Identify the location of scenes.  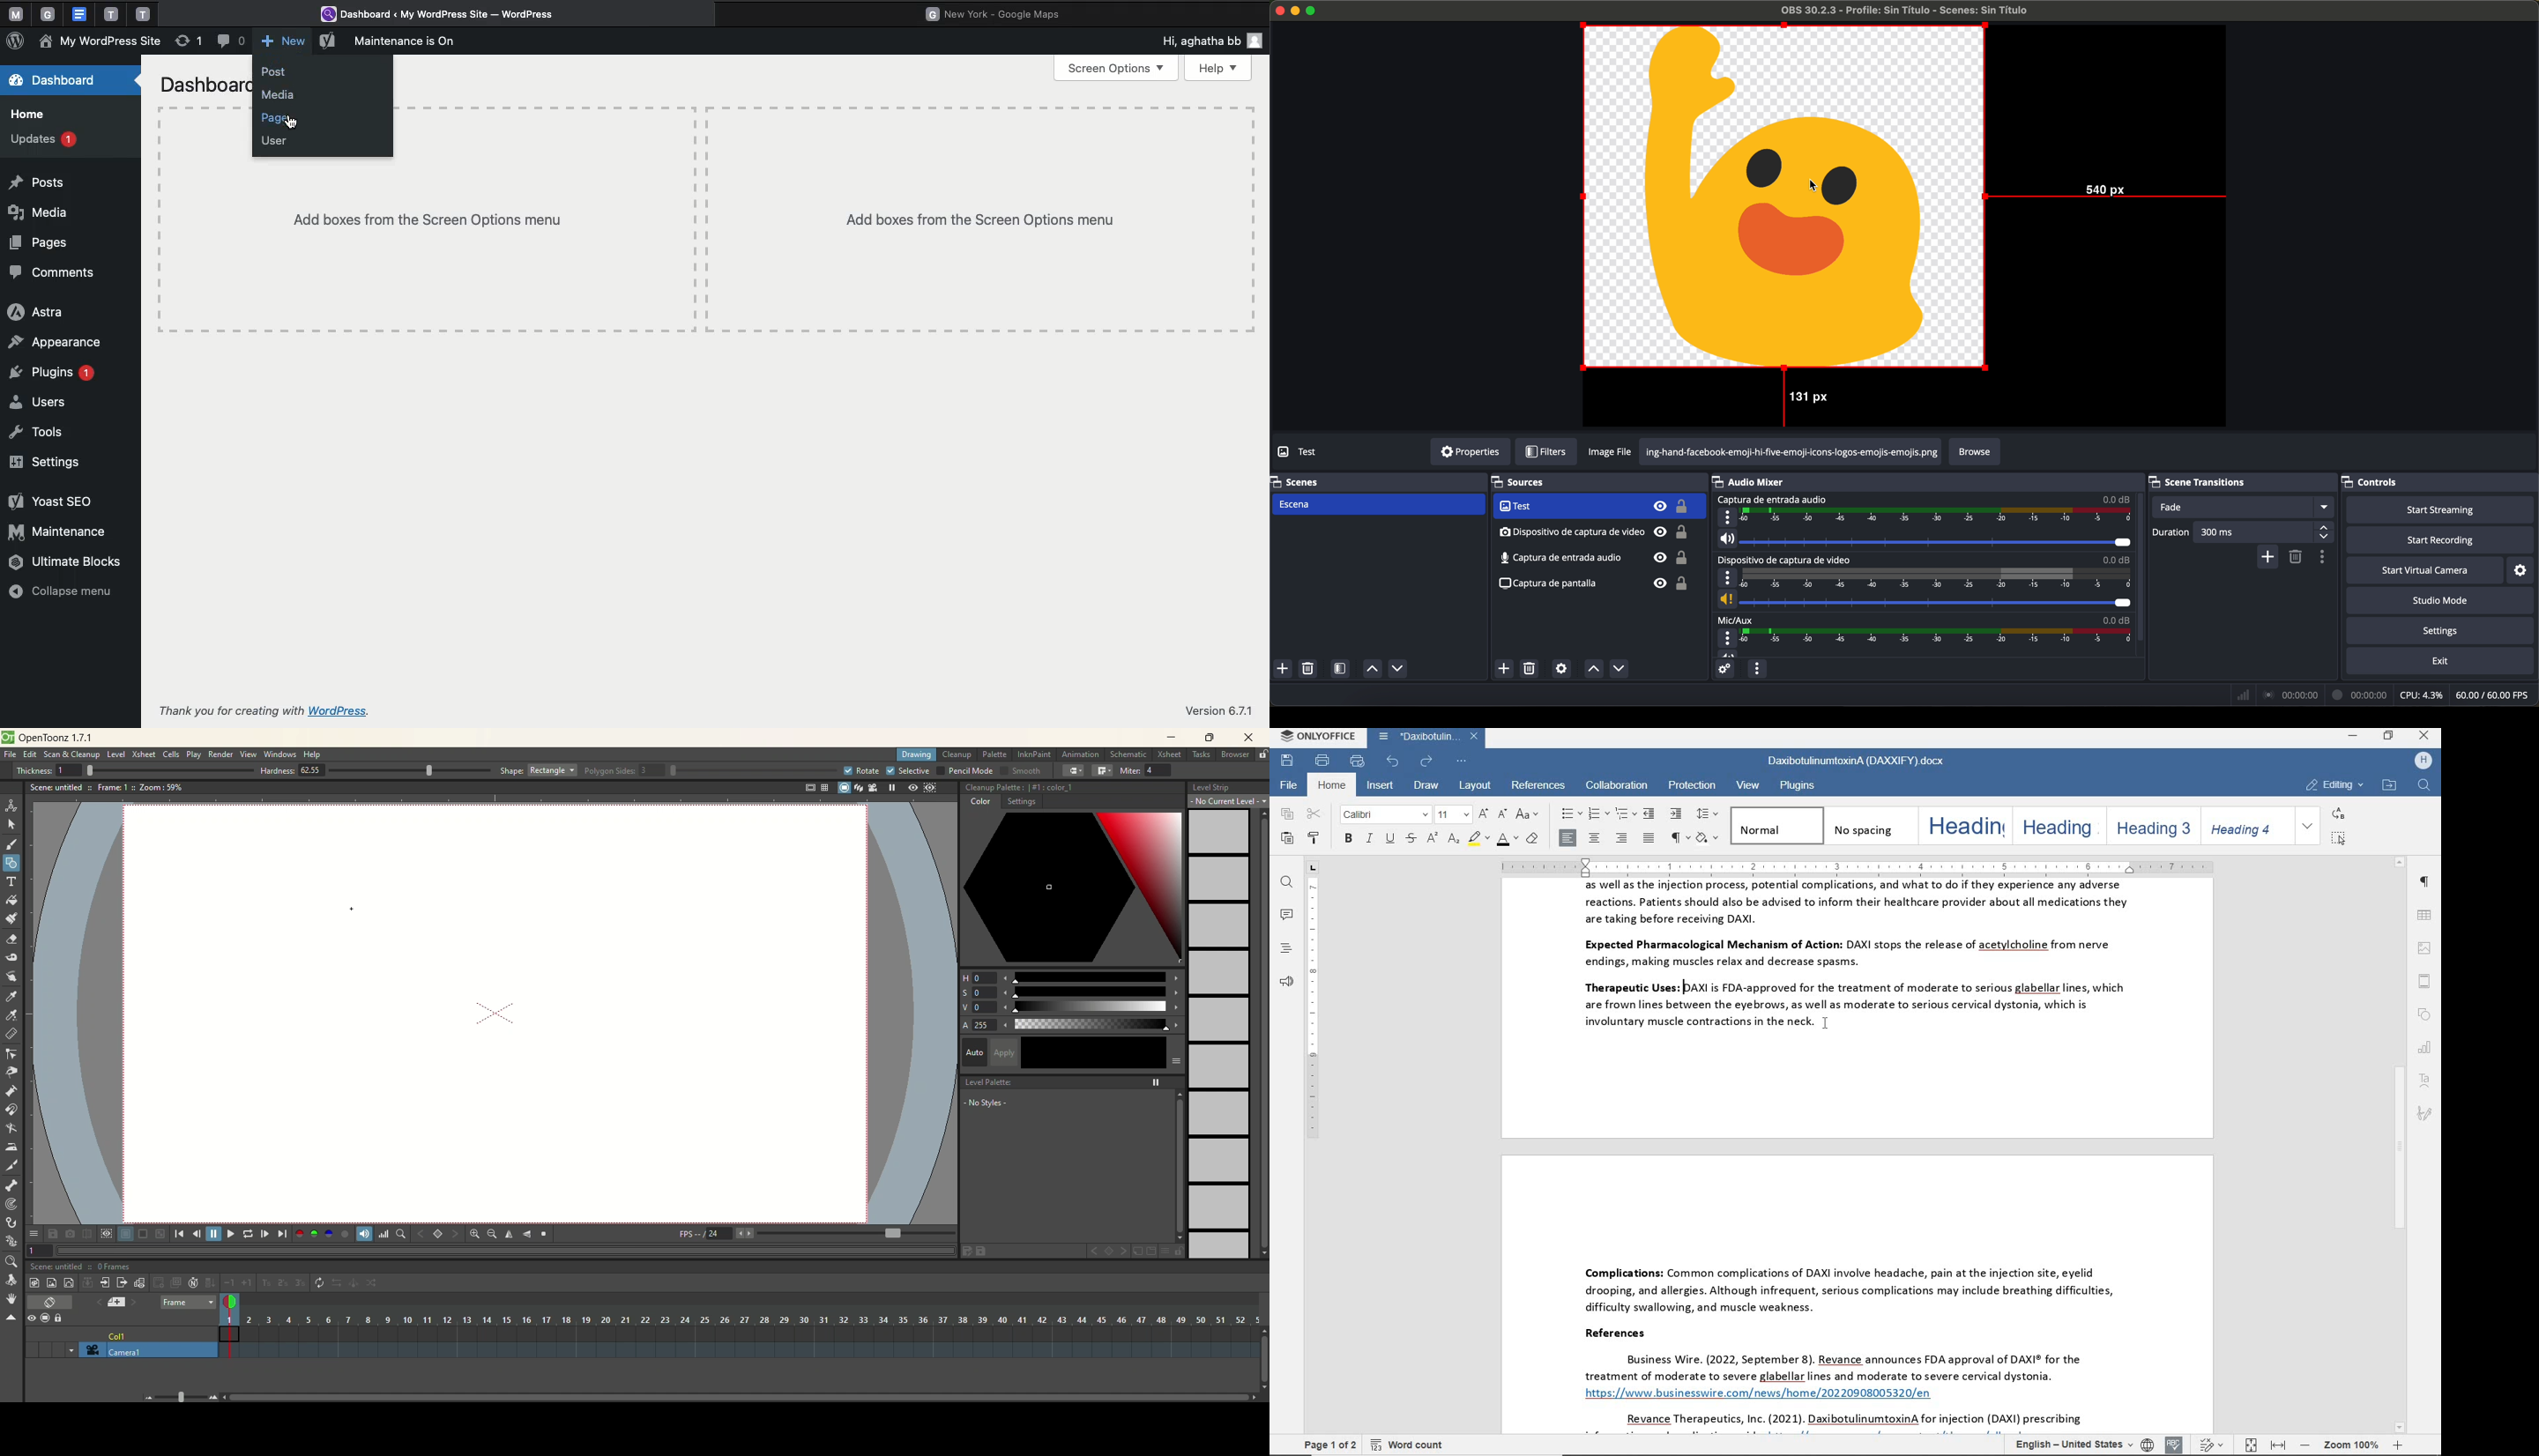
(1296, 481).